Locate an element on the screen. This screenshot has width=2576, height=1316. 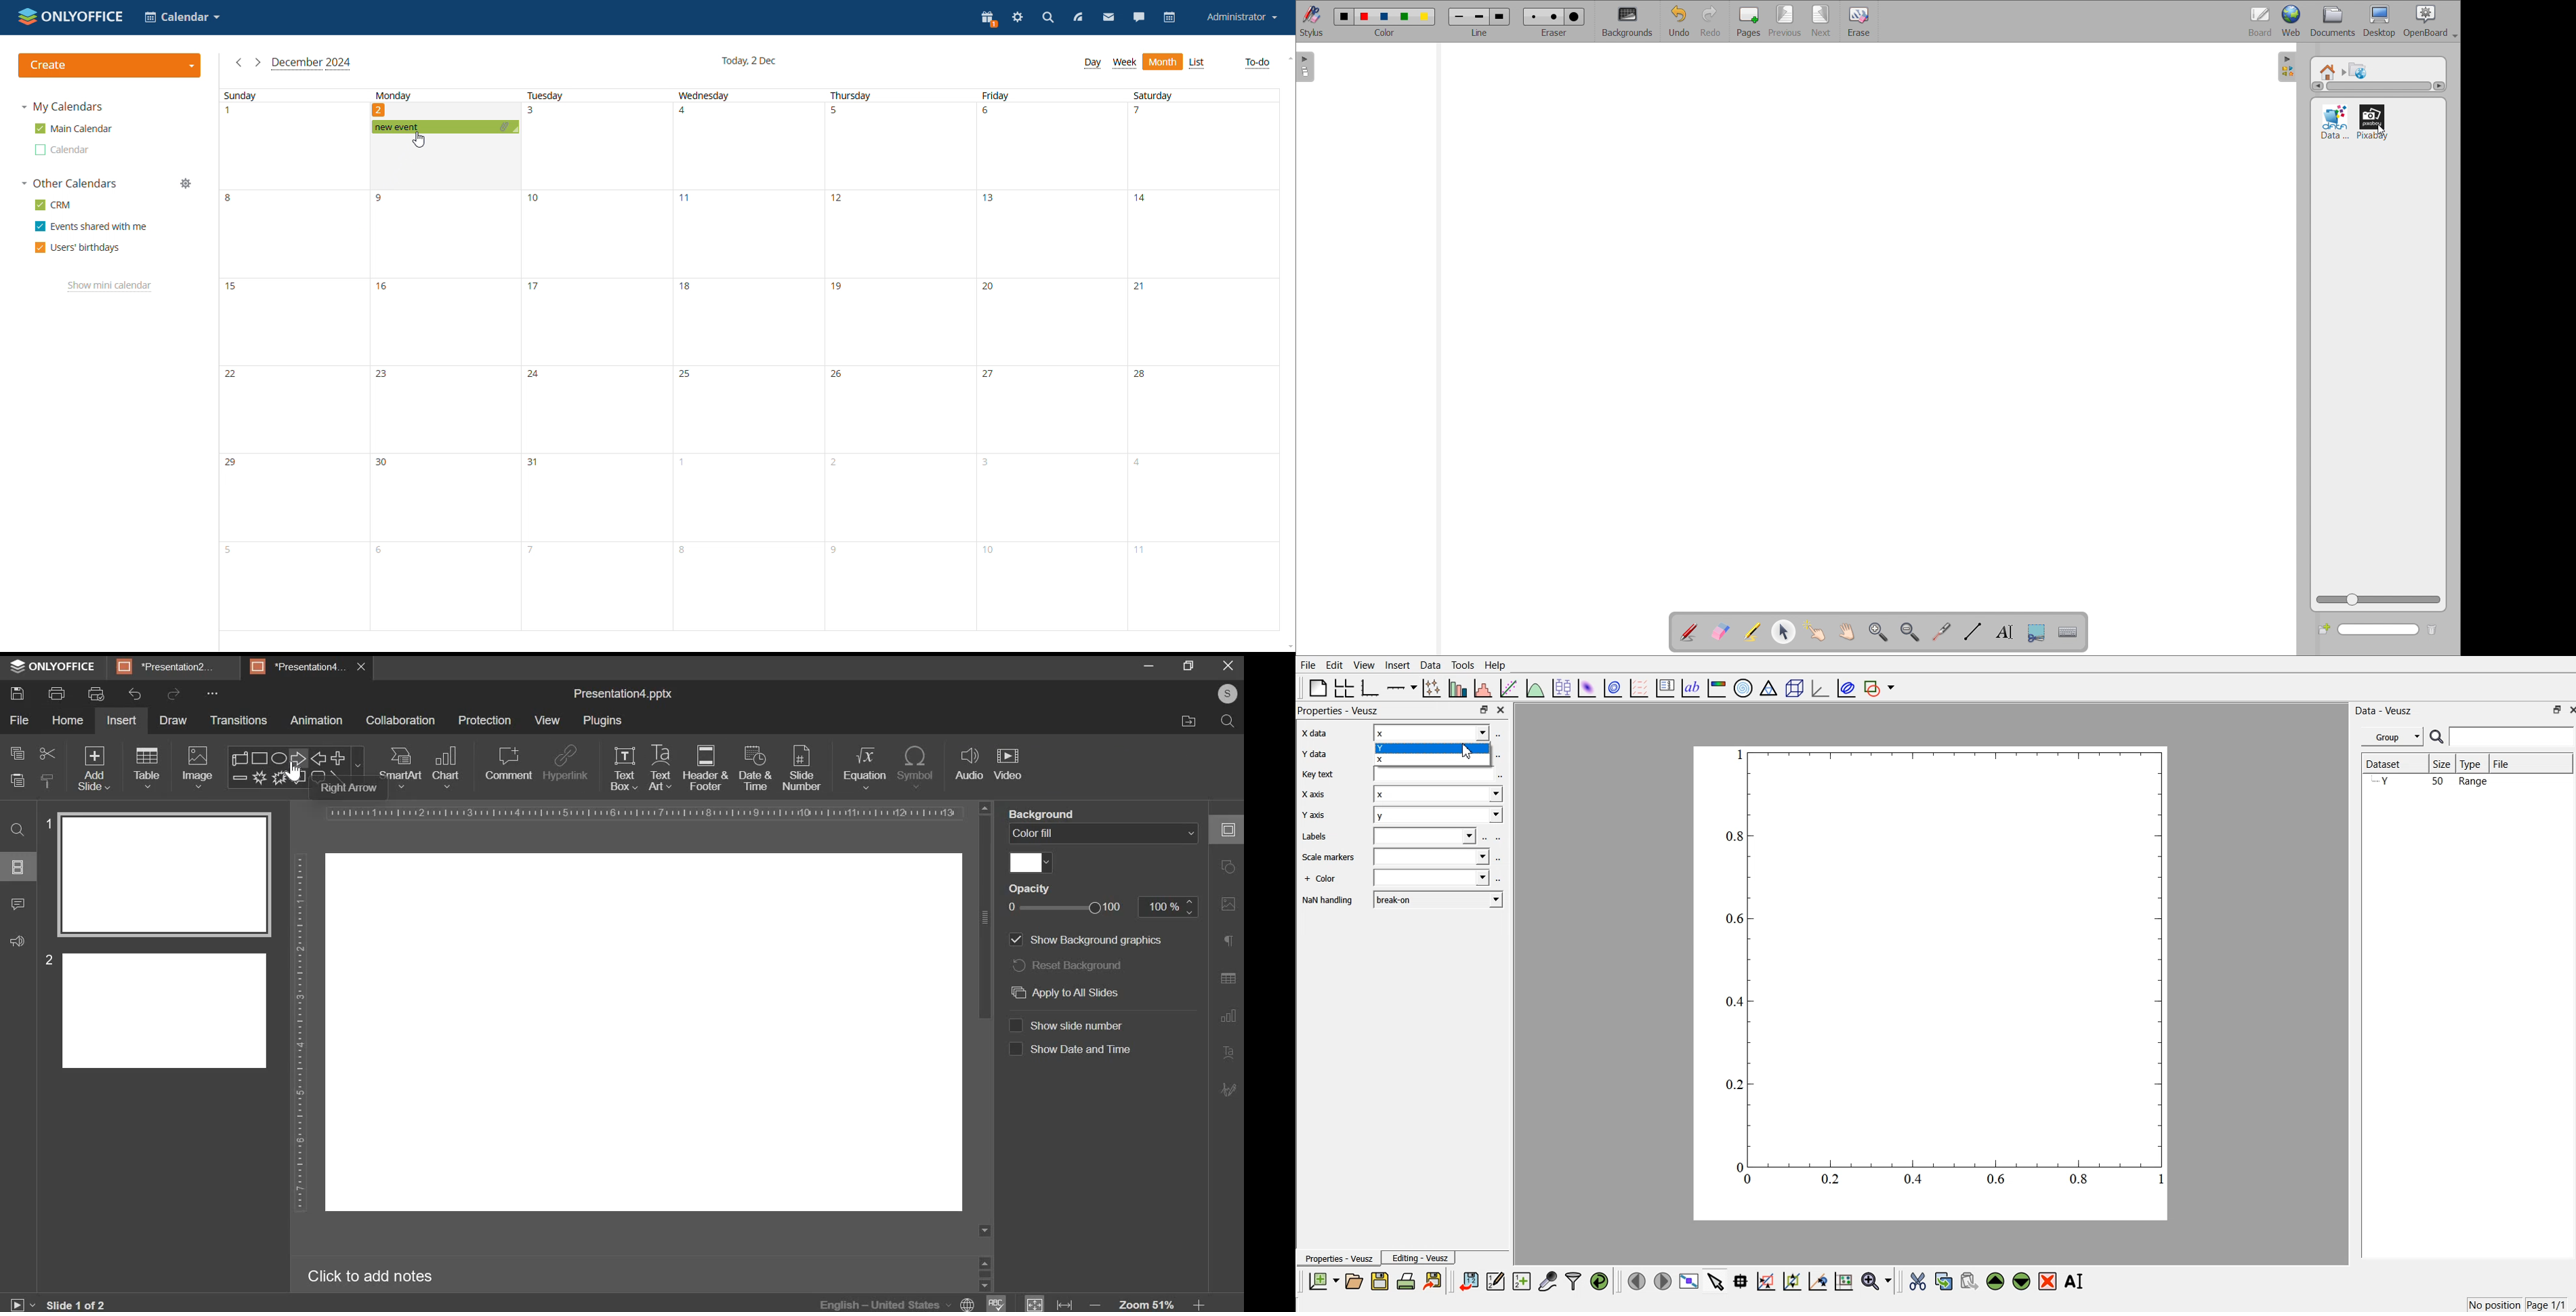
 y is located at coordinates (1439, 817).